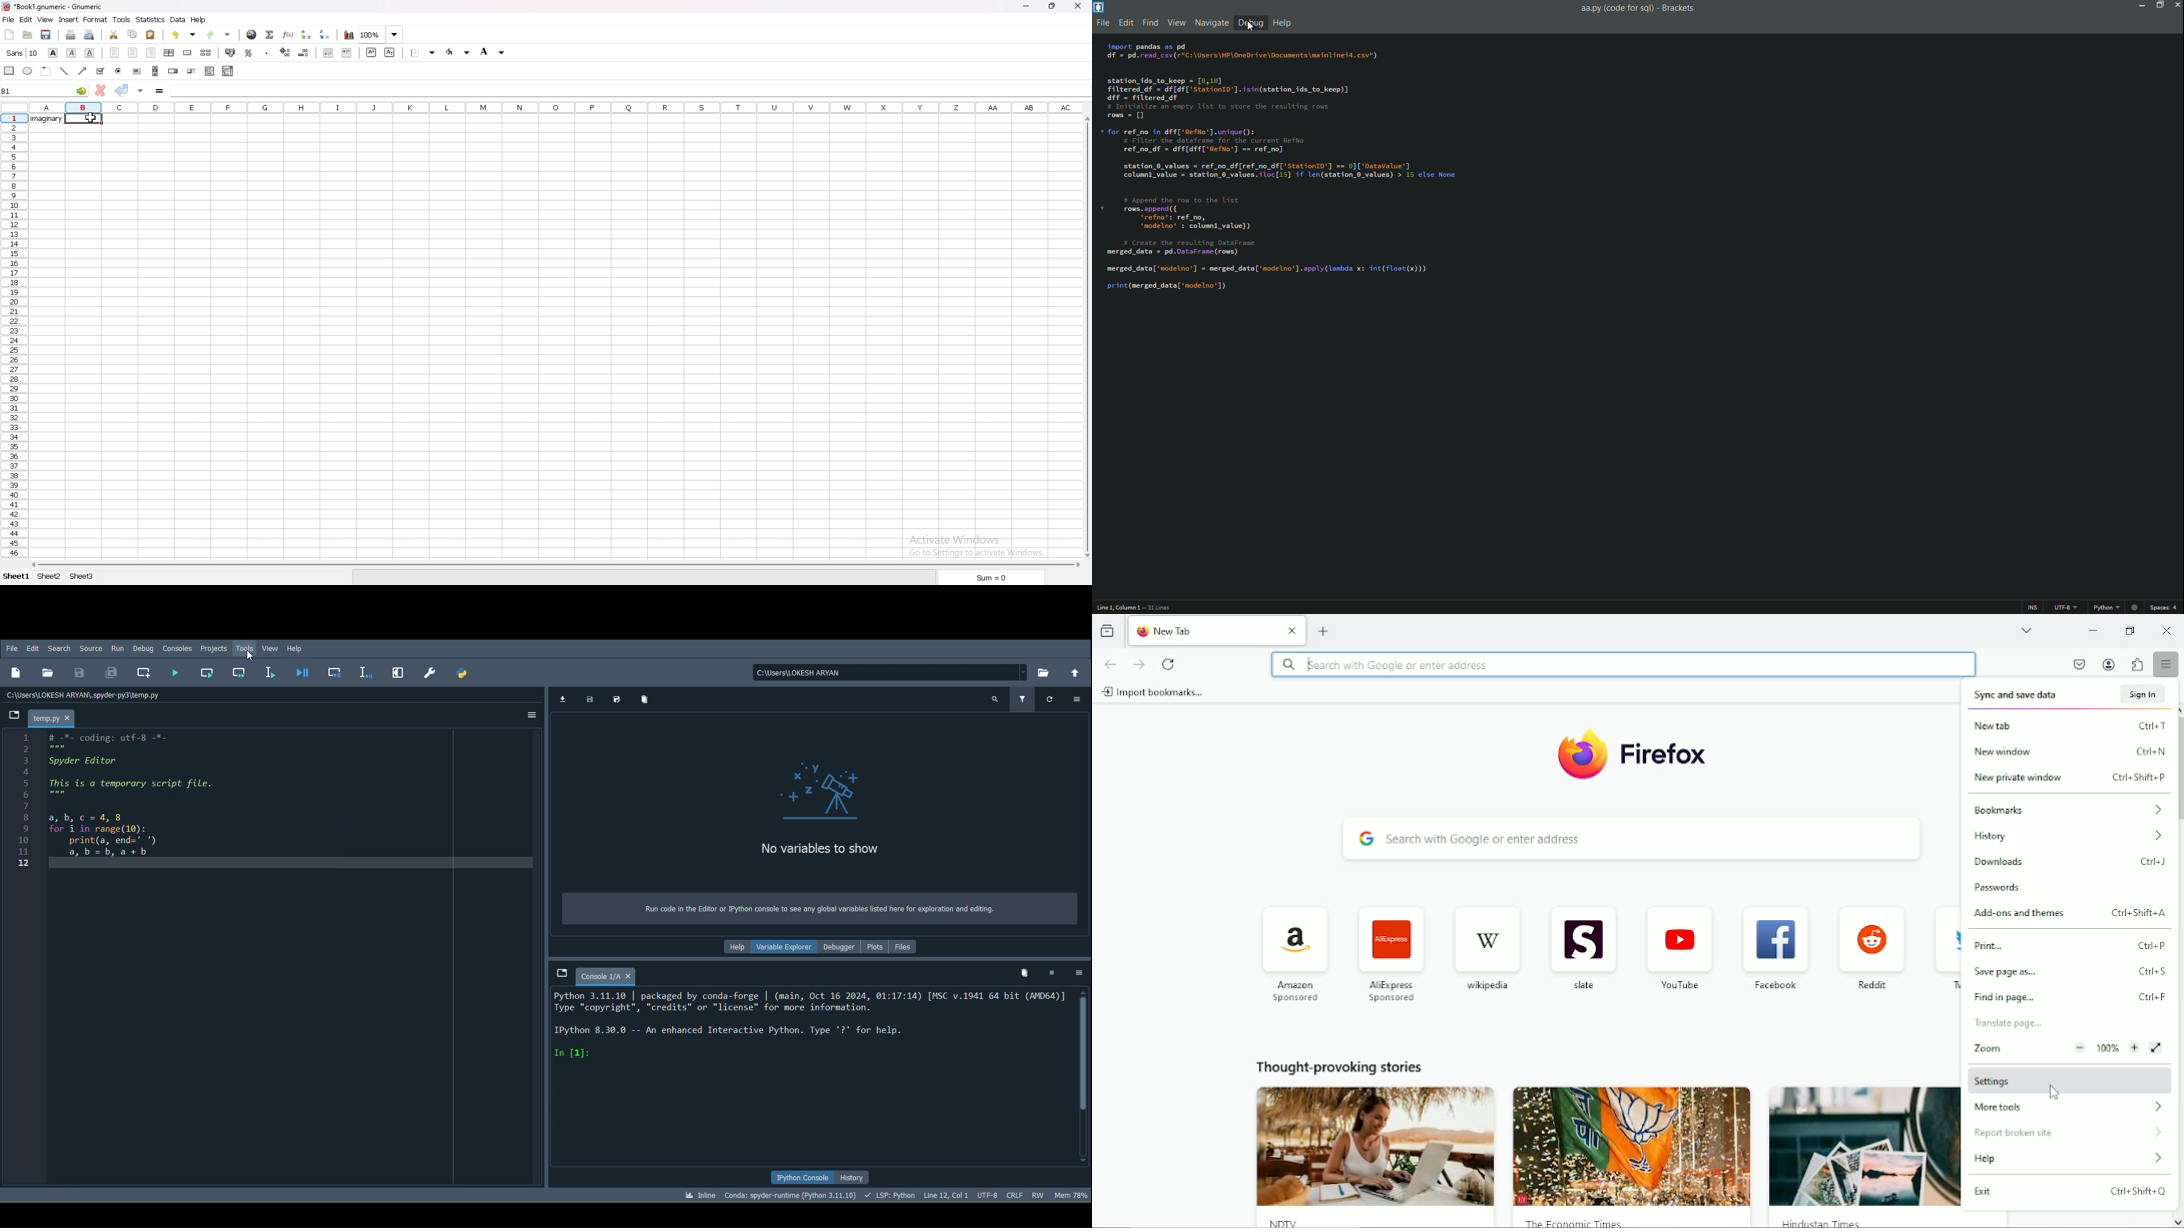 Image resolution: width=2184 pixels, height=1232 pixels. I want to click on youtube, so click(1679, 986).